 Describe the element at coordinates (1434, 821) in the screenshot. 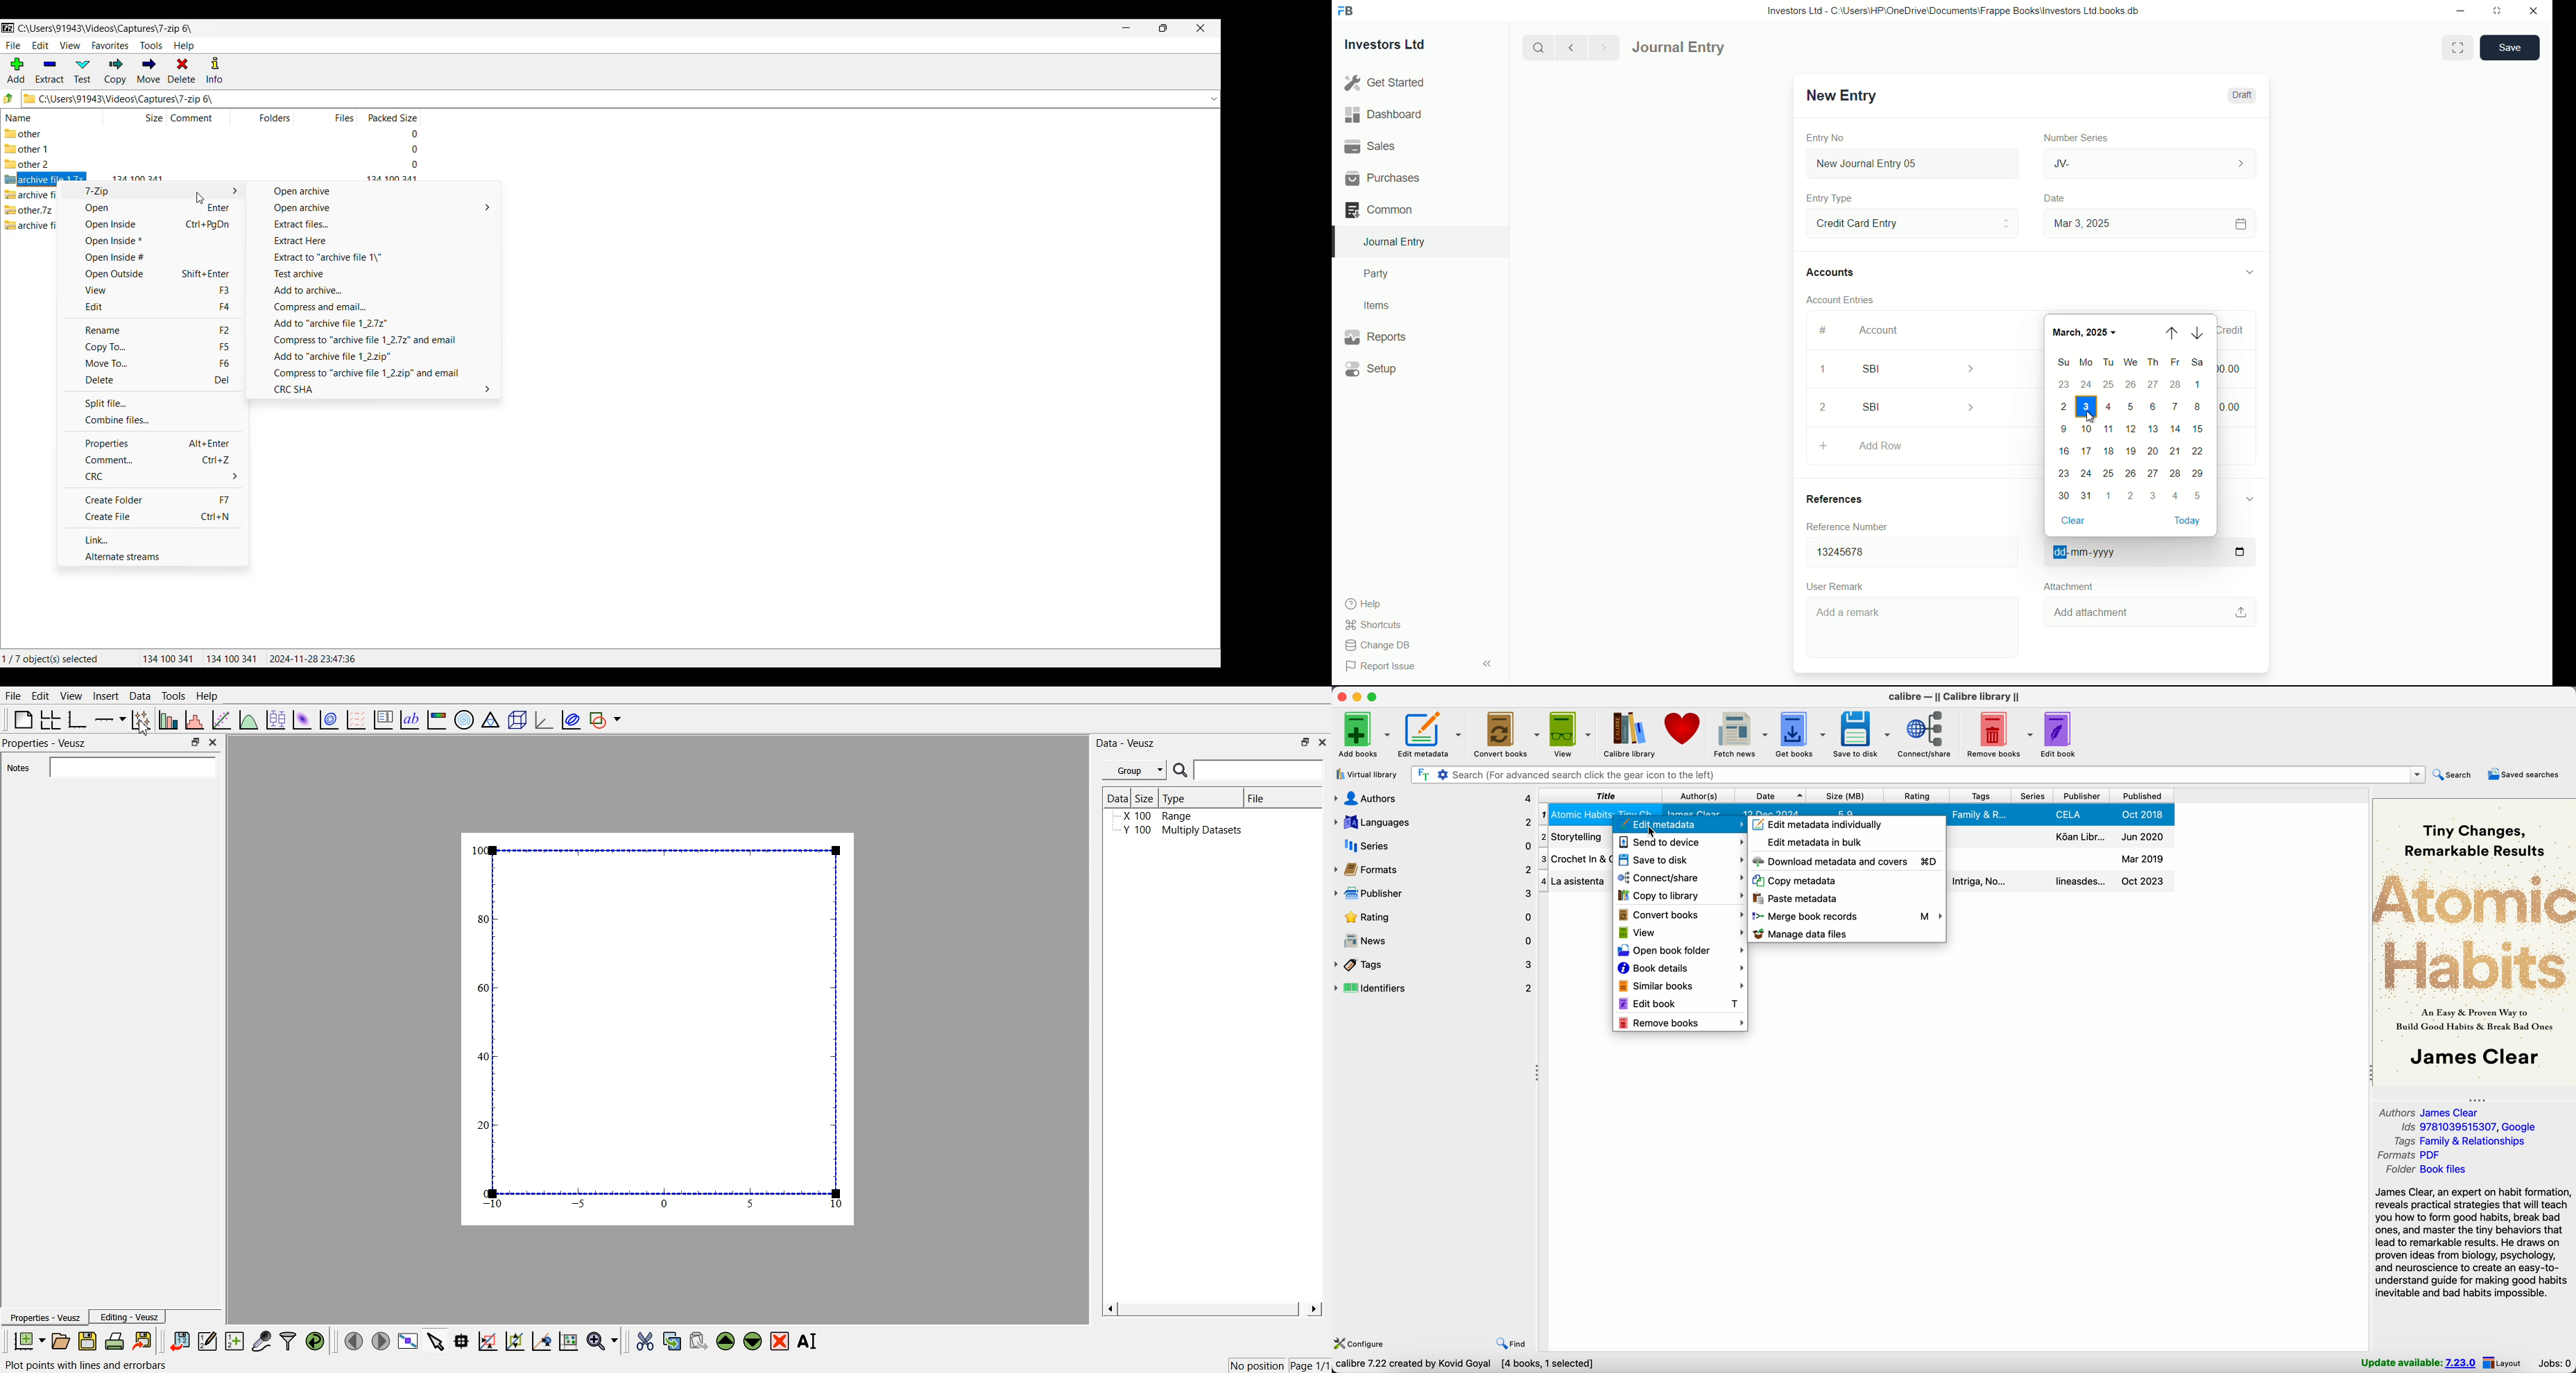

I see `languages` at that location.